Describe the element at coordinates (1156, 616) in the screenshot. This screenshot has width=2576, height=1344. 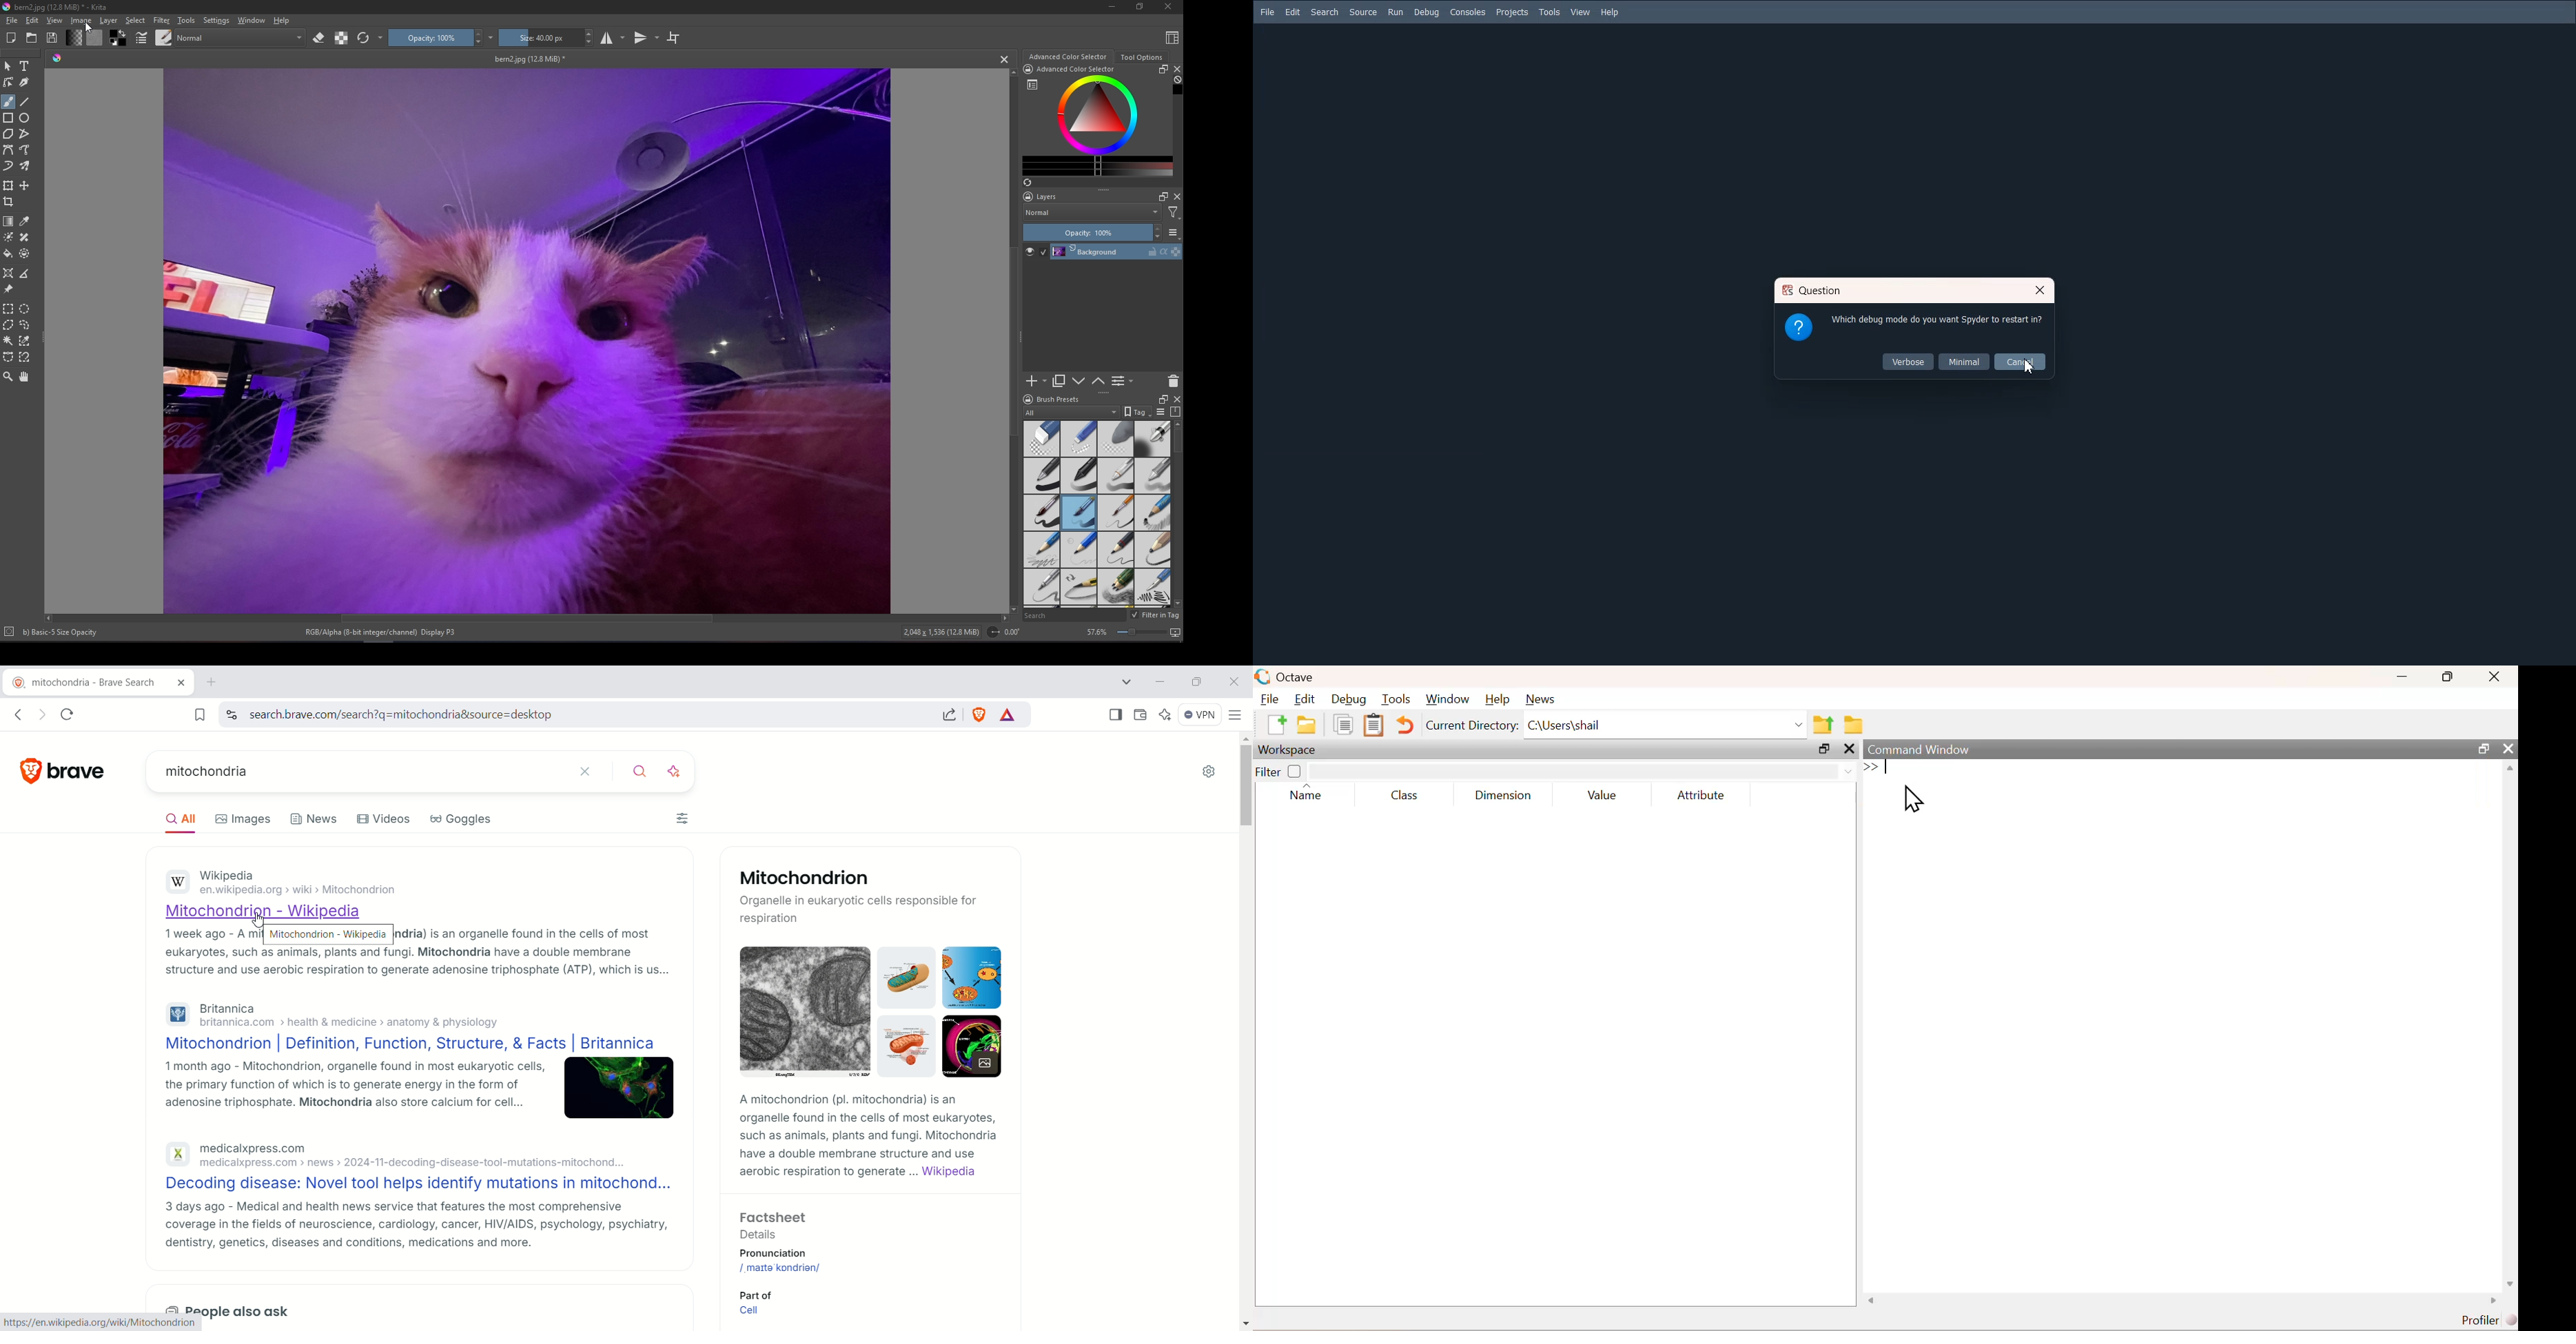
I see `Filter in tag` at that location.